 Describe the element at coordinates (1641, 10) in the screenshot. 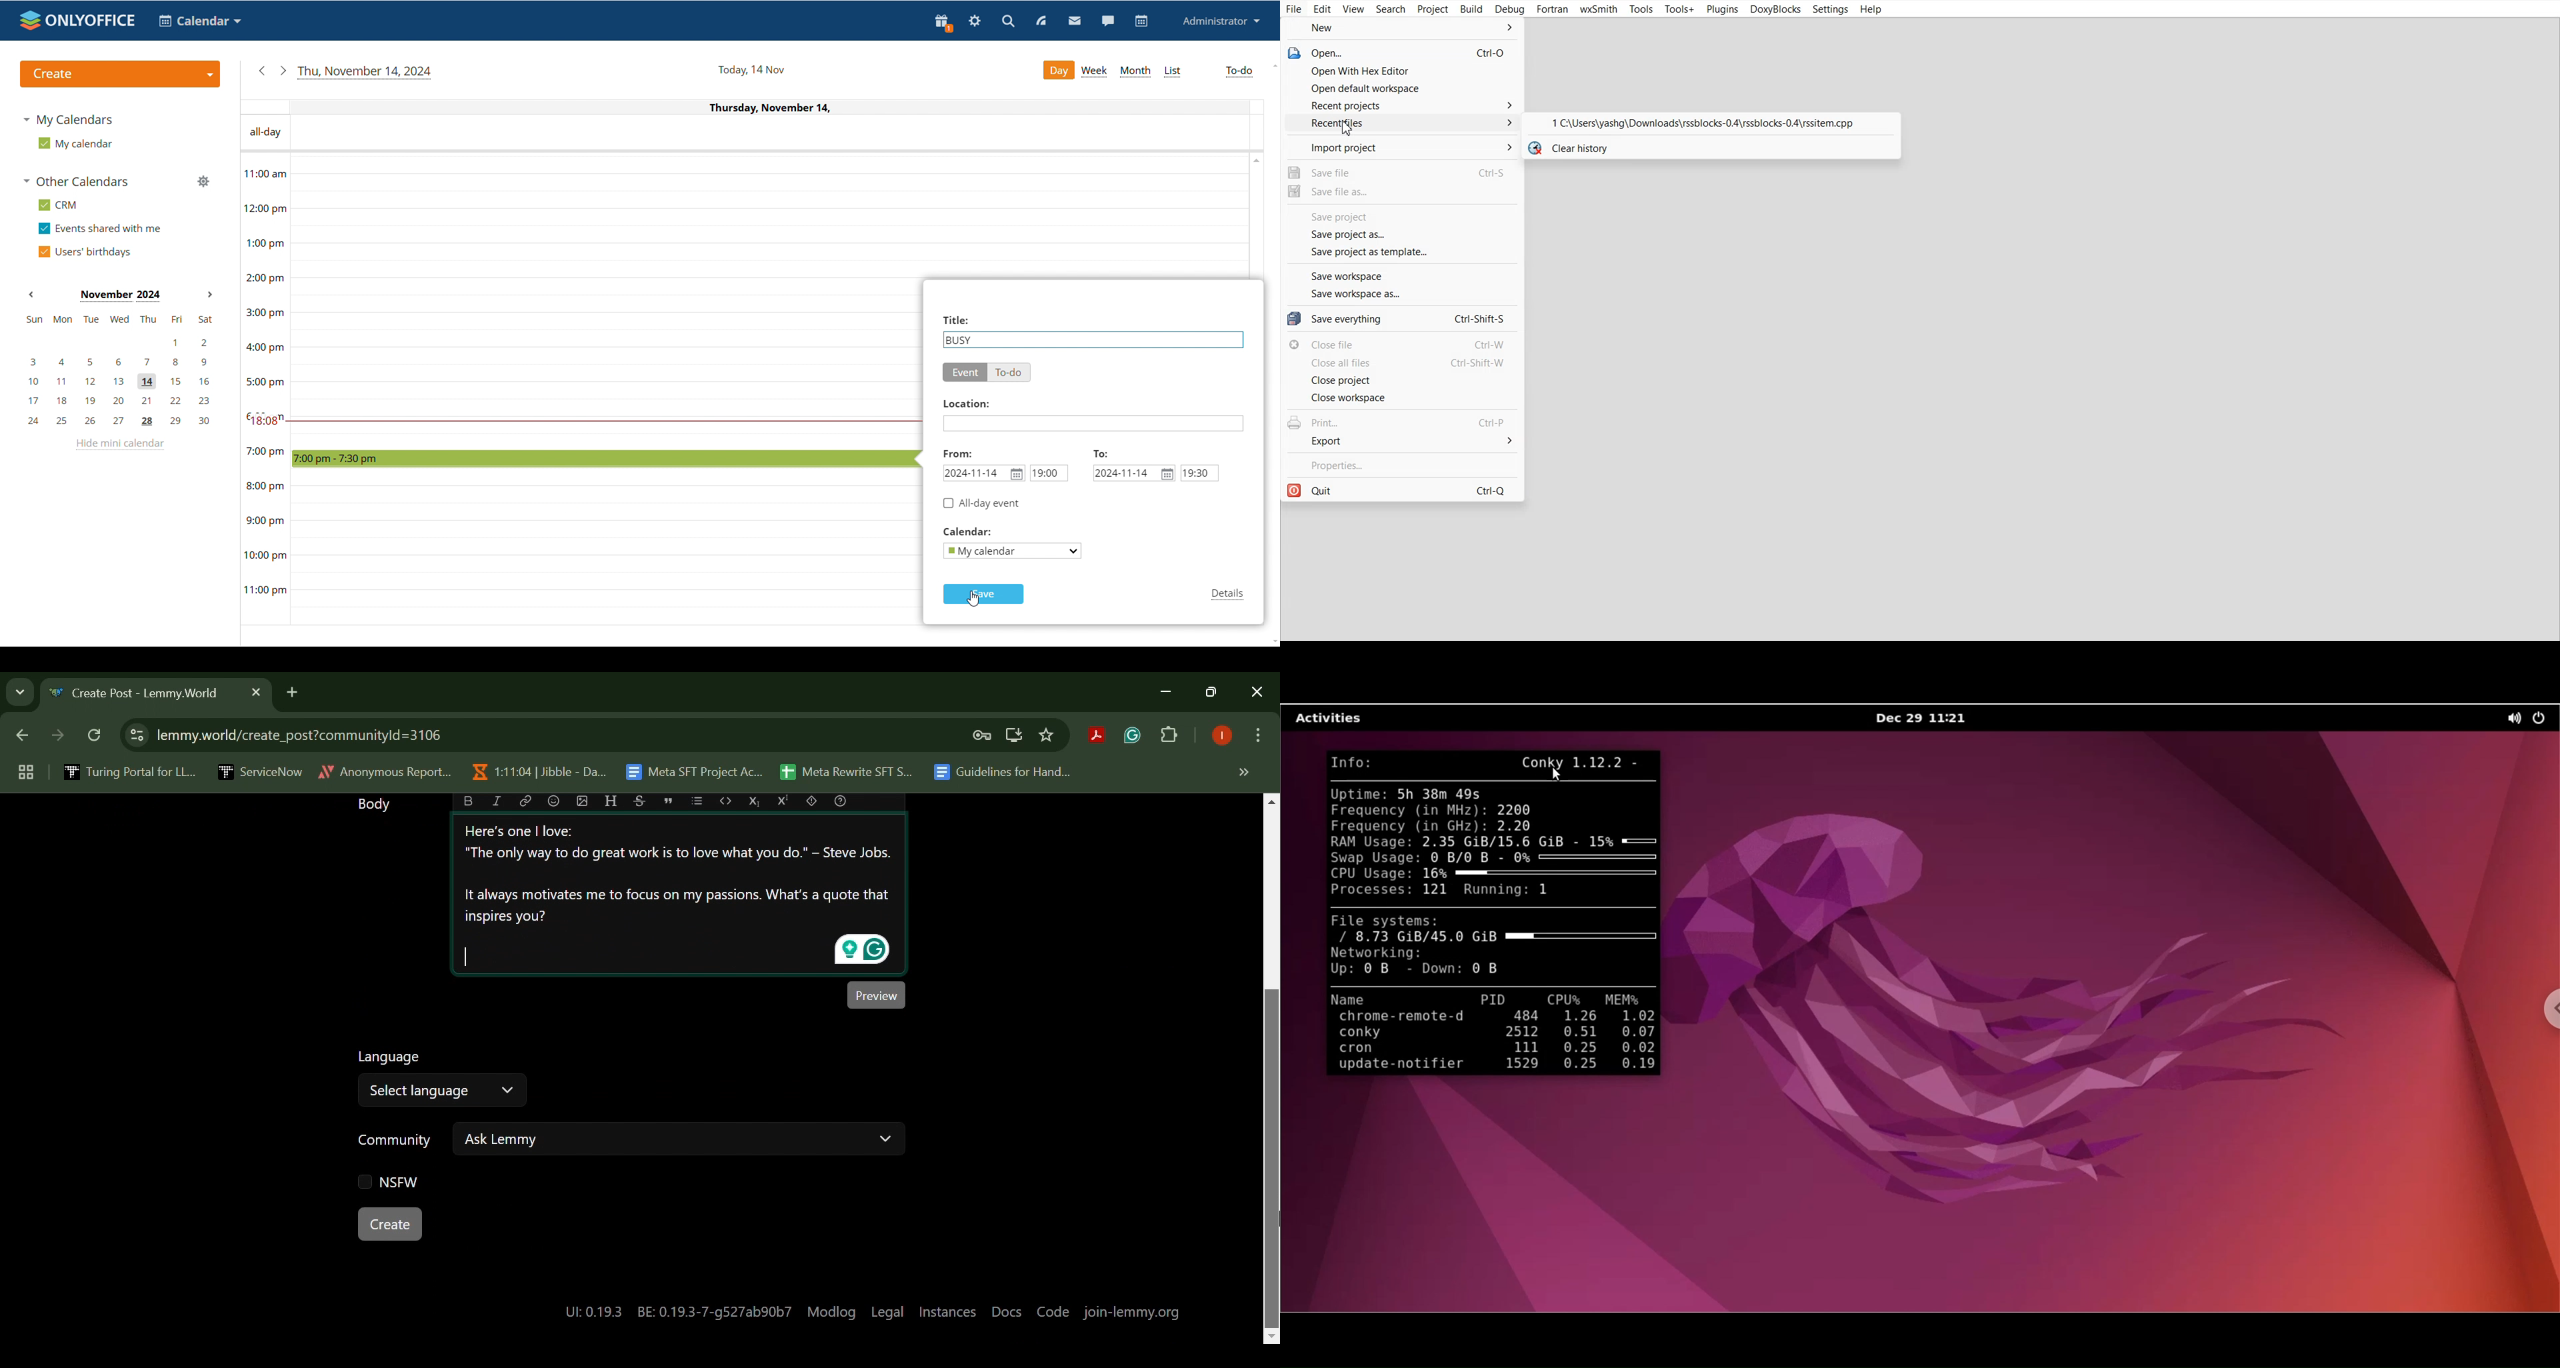

I see `Tools` at that location.